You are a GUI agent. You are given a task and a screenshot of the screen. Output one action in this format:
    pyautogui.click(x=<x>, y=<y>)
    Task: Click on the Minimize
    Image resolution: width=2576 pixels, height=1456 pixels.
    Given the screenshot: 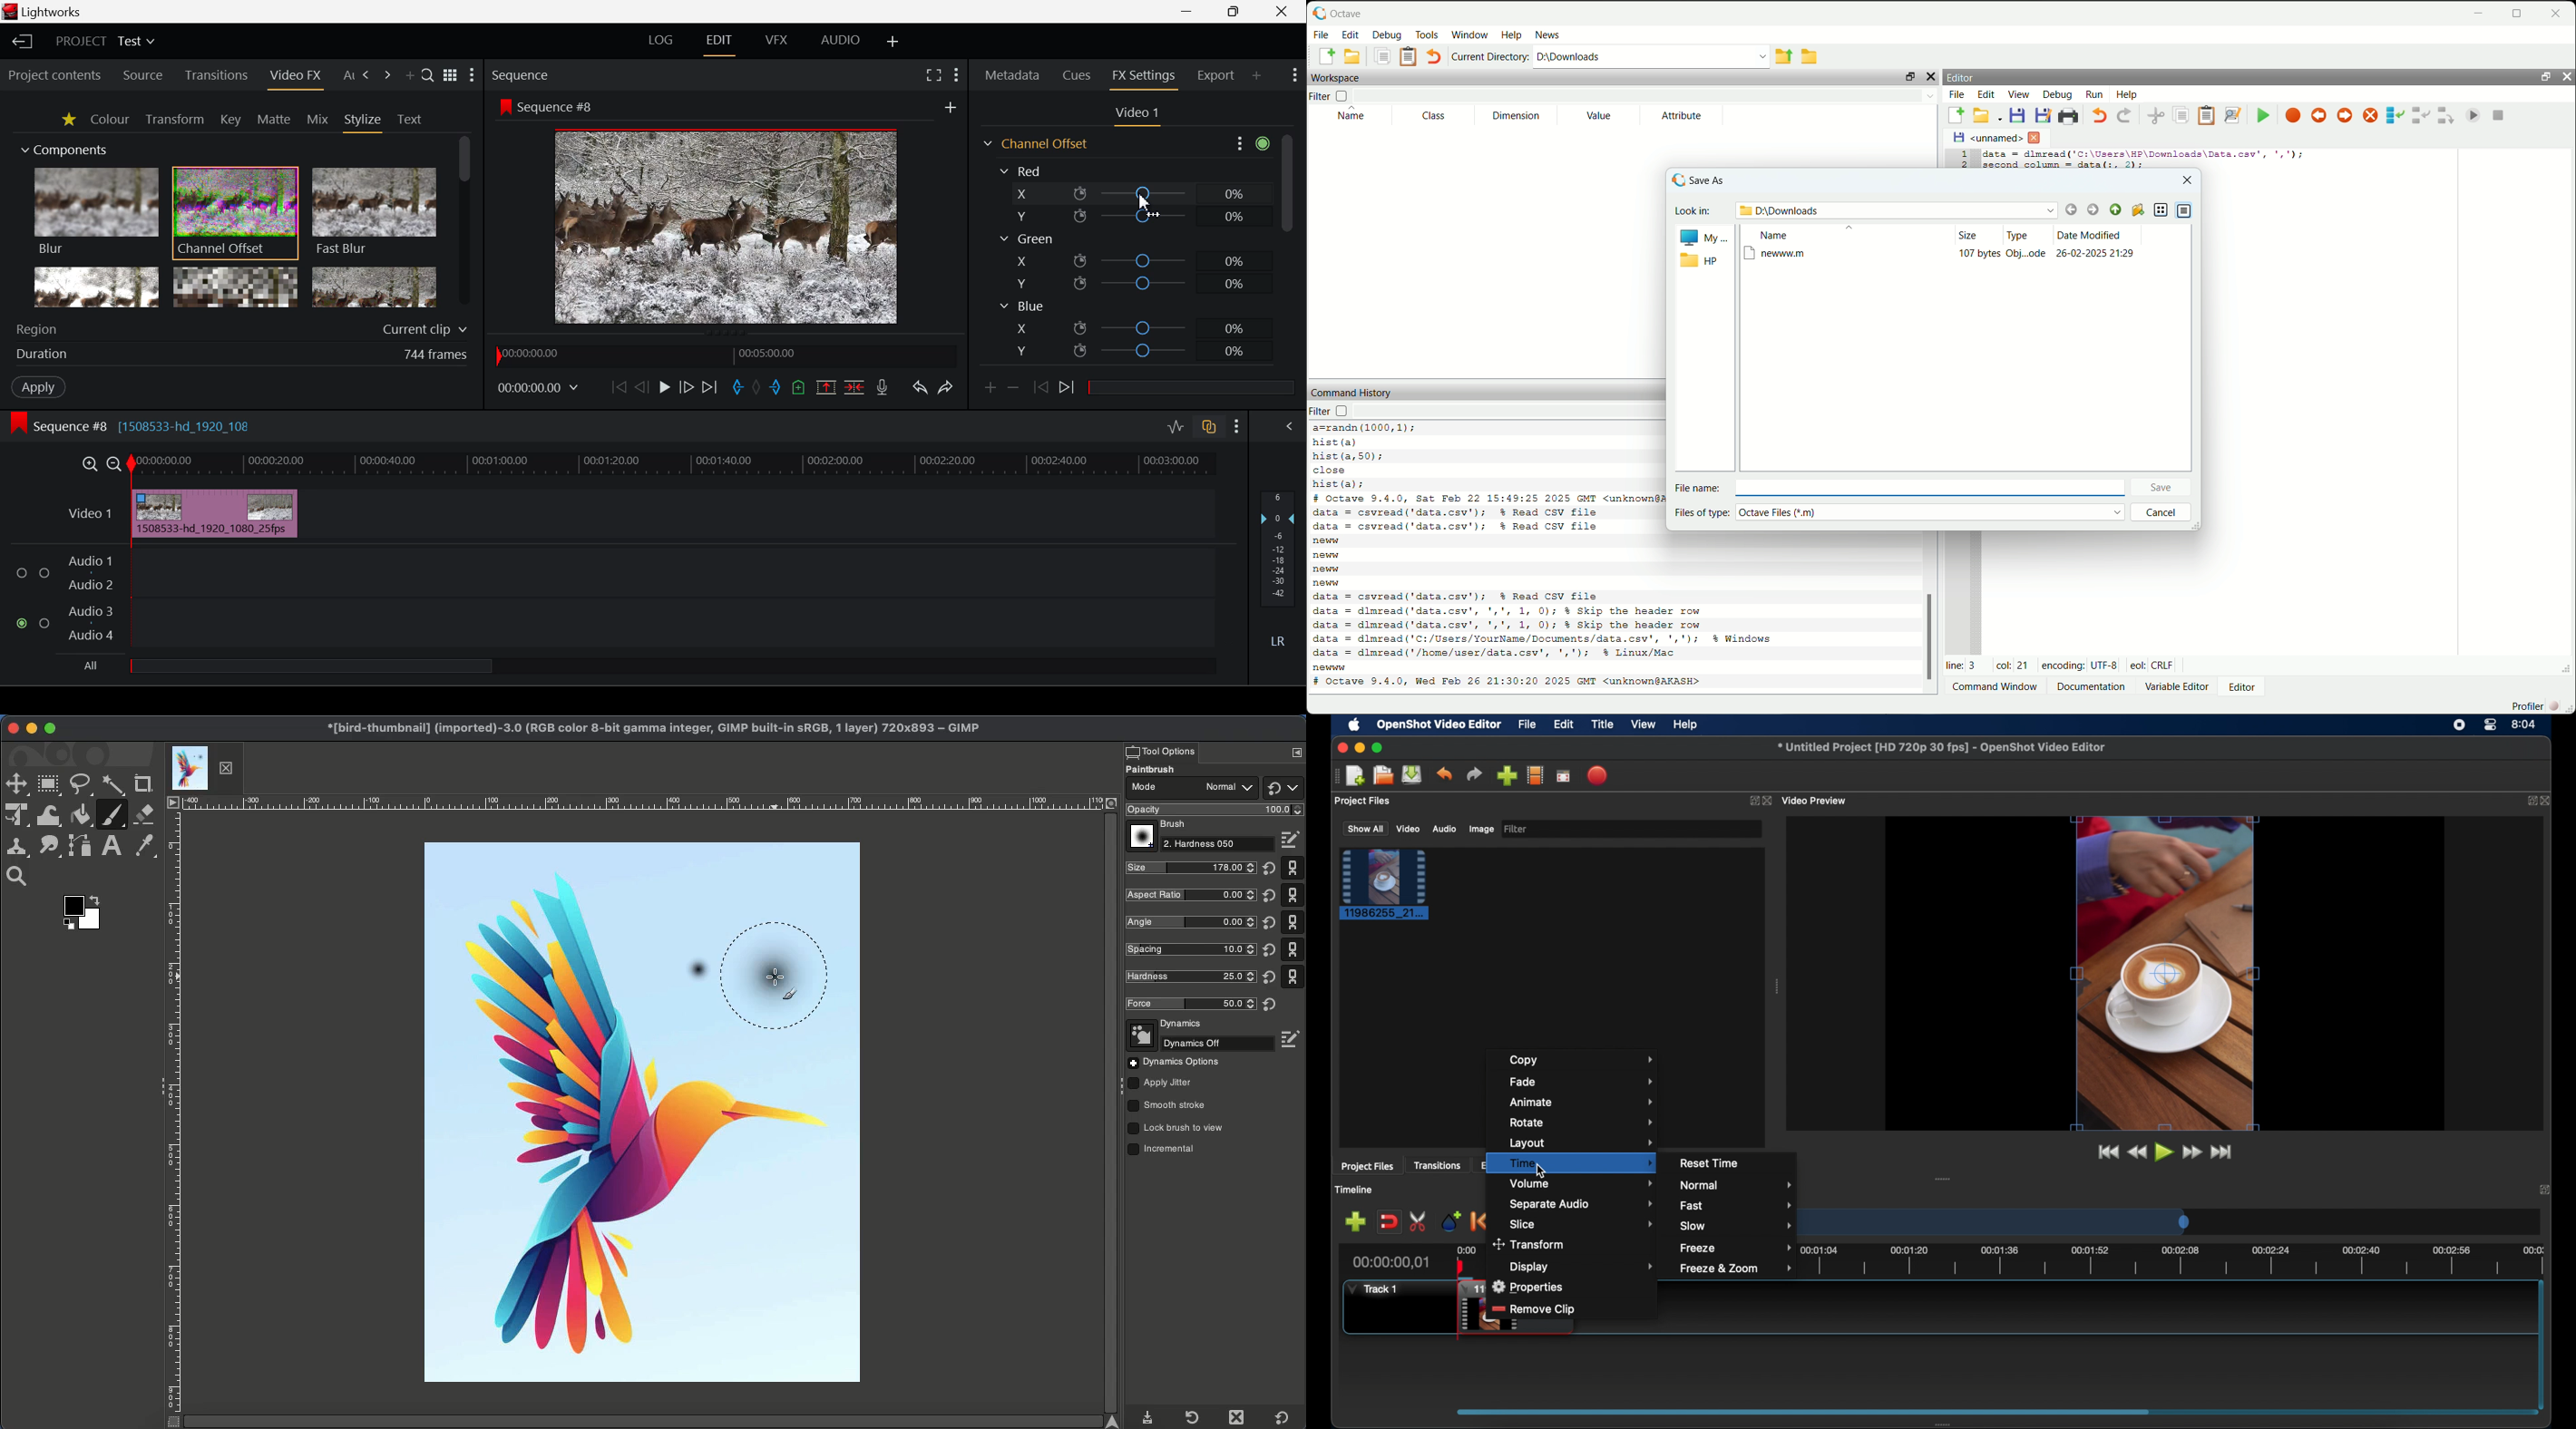 What is the action you would take?
    pyautogui.click(x=31, y=728)
    